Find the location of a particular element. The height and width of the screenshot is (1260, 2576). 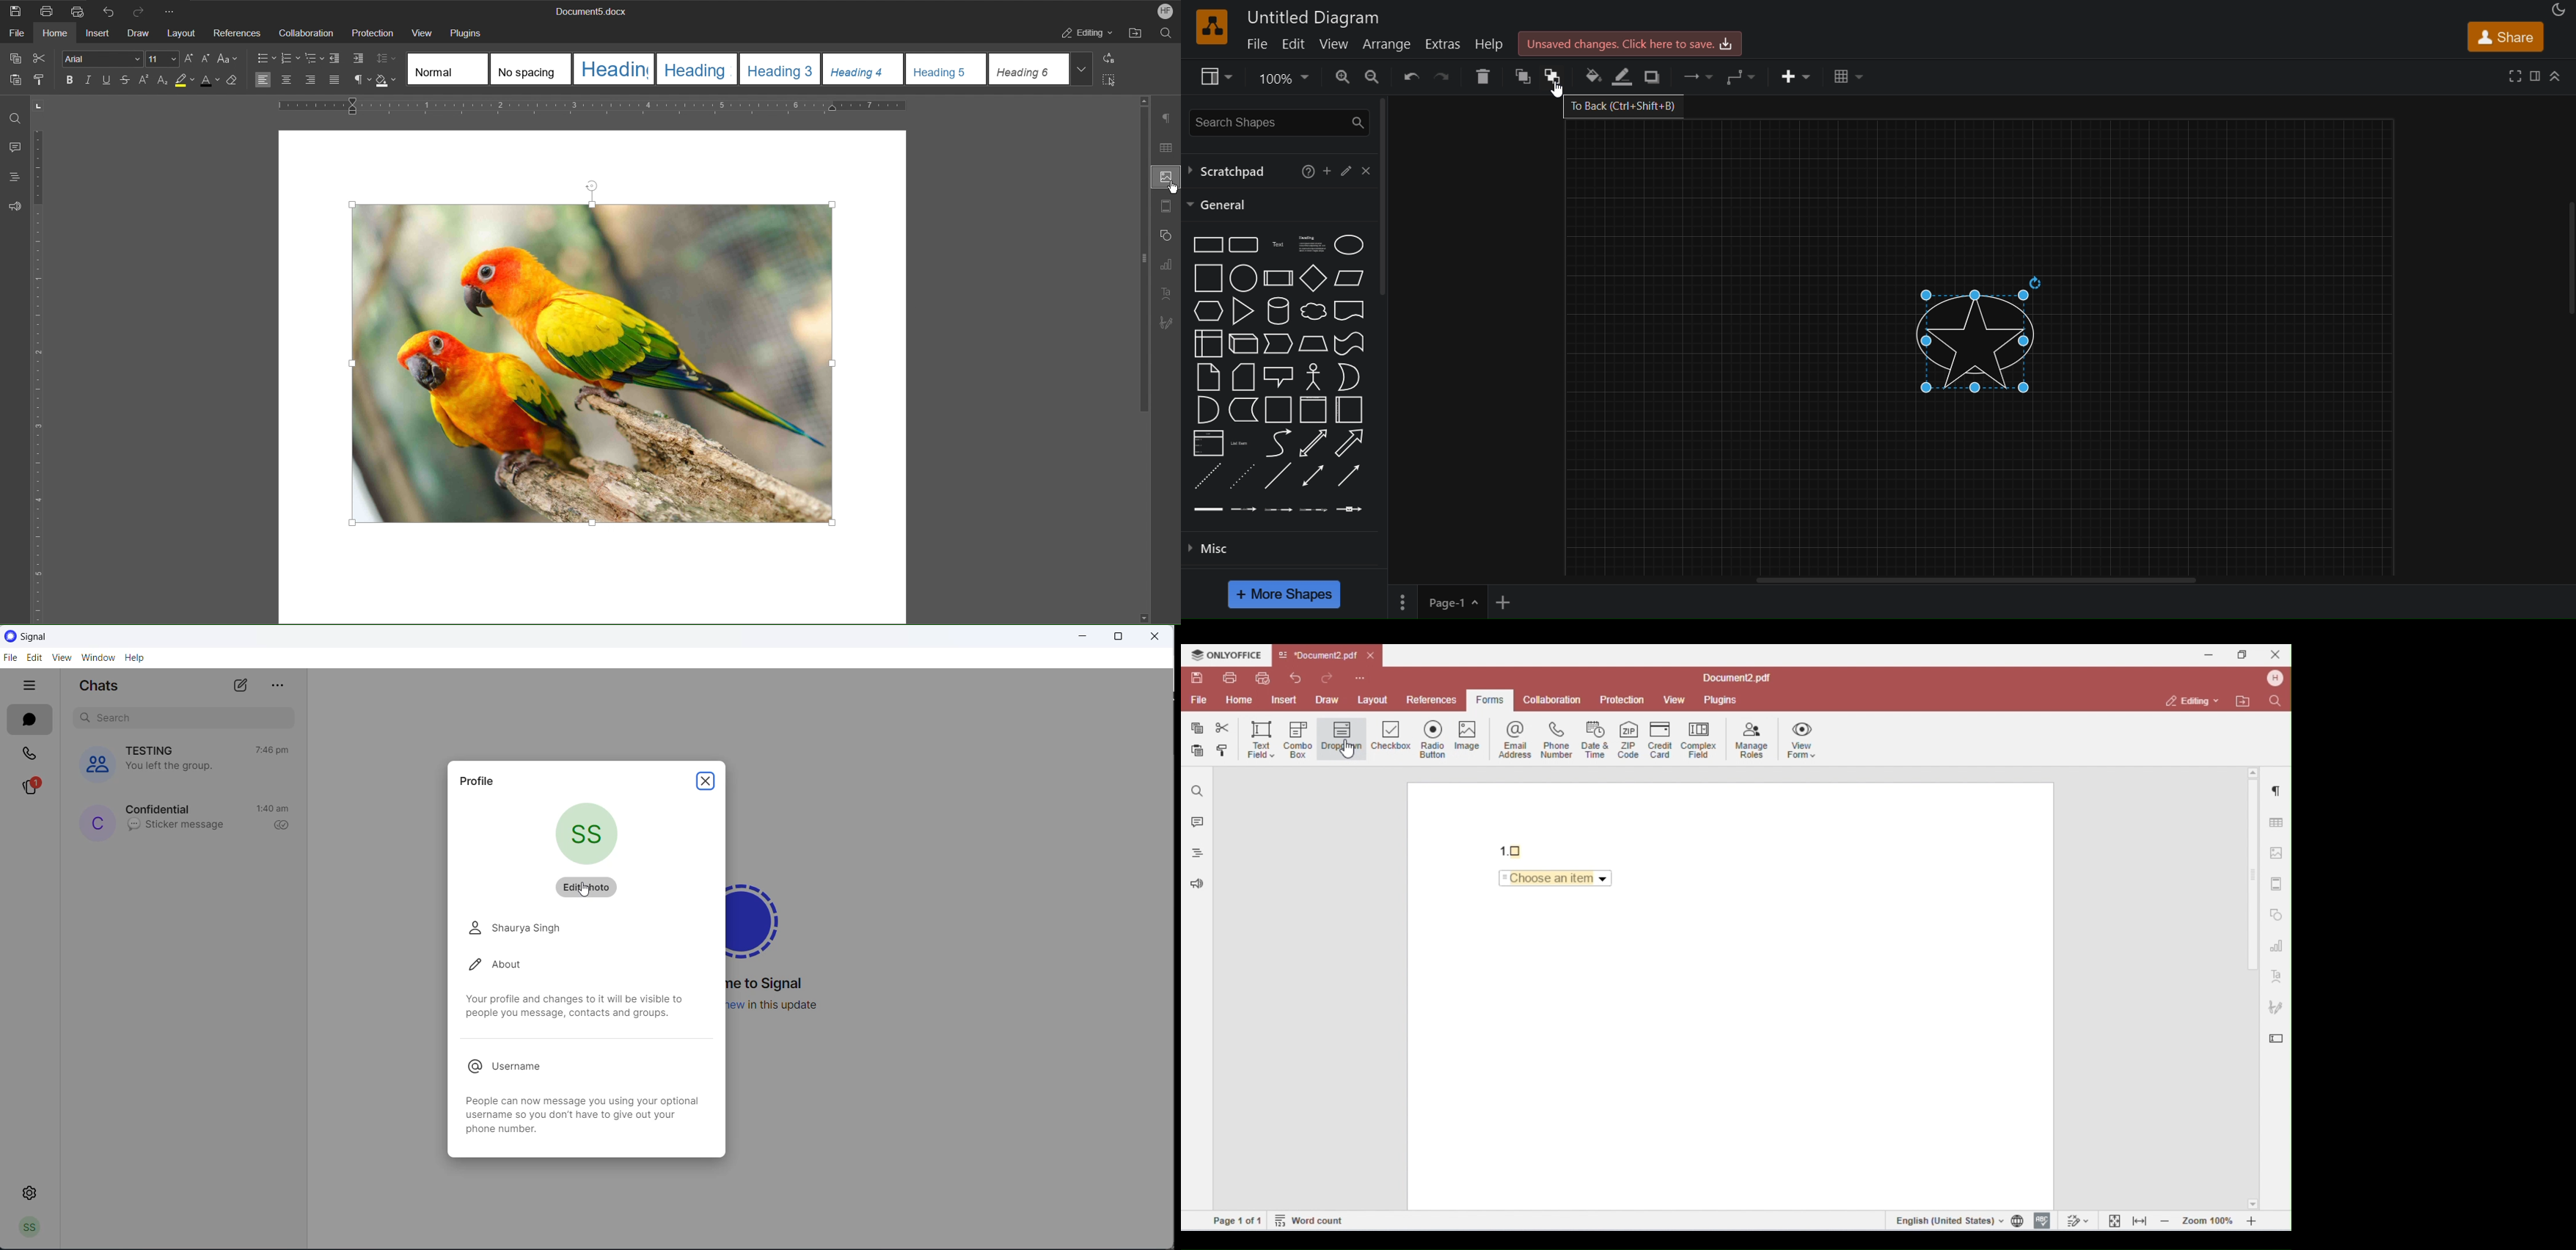

Line Spacing is located at coordinates (388, 59).